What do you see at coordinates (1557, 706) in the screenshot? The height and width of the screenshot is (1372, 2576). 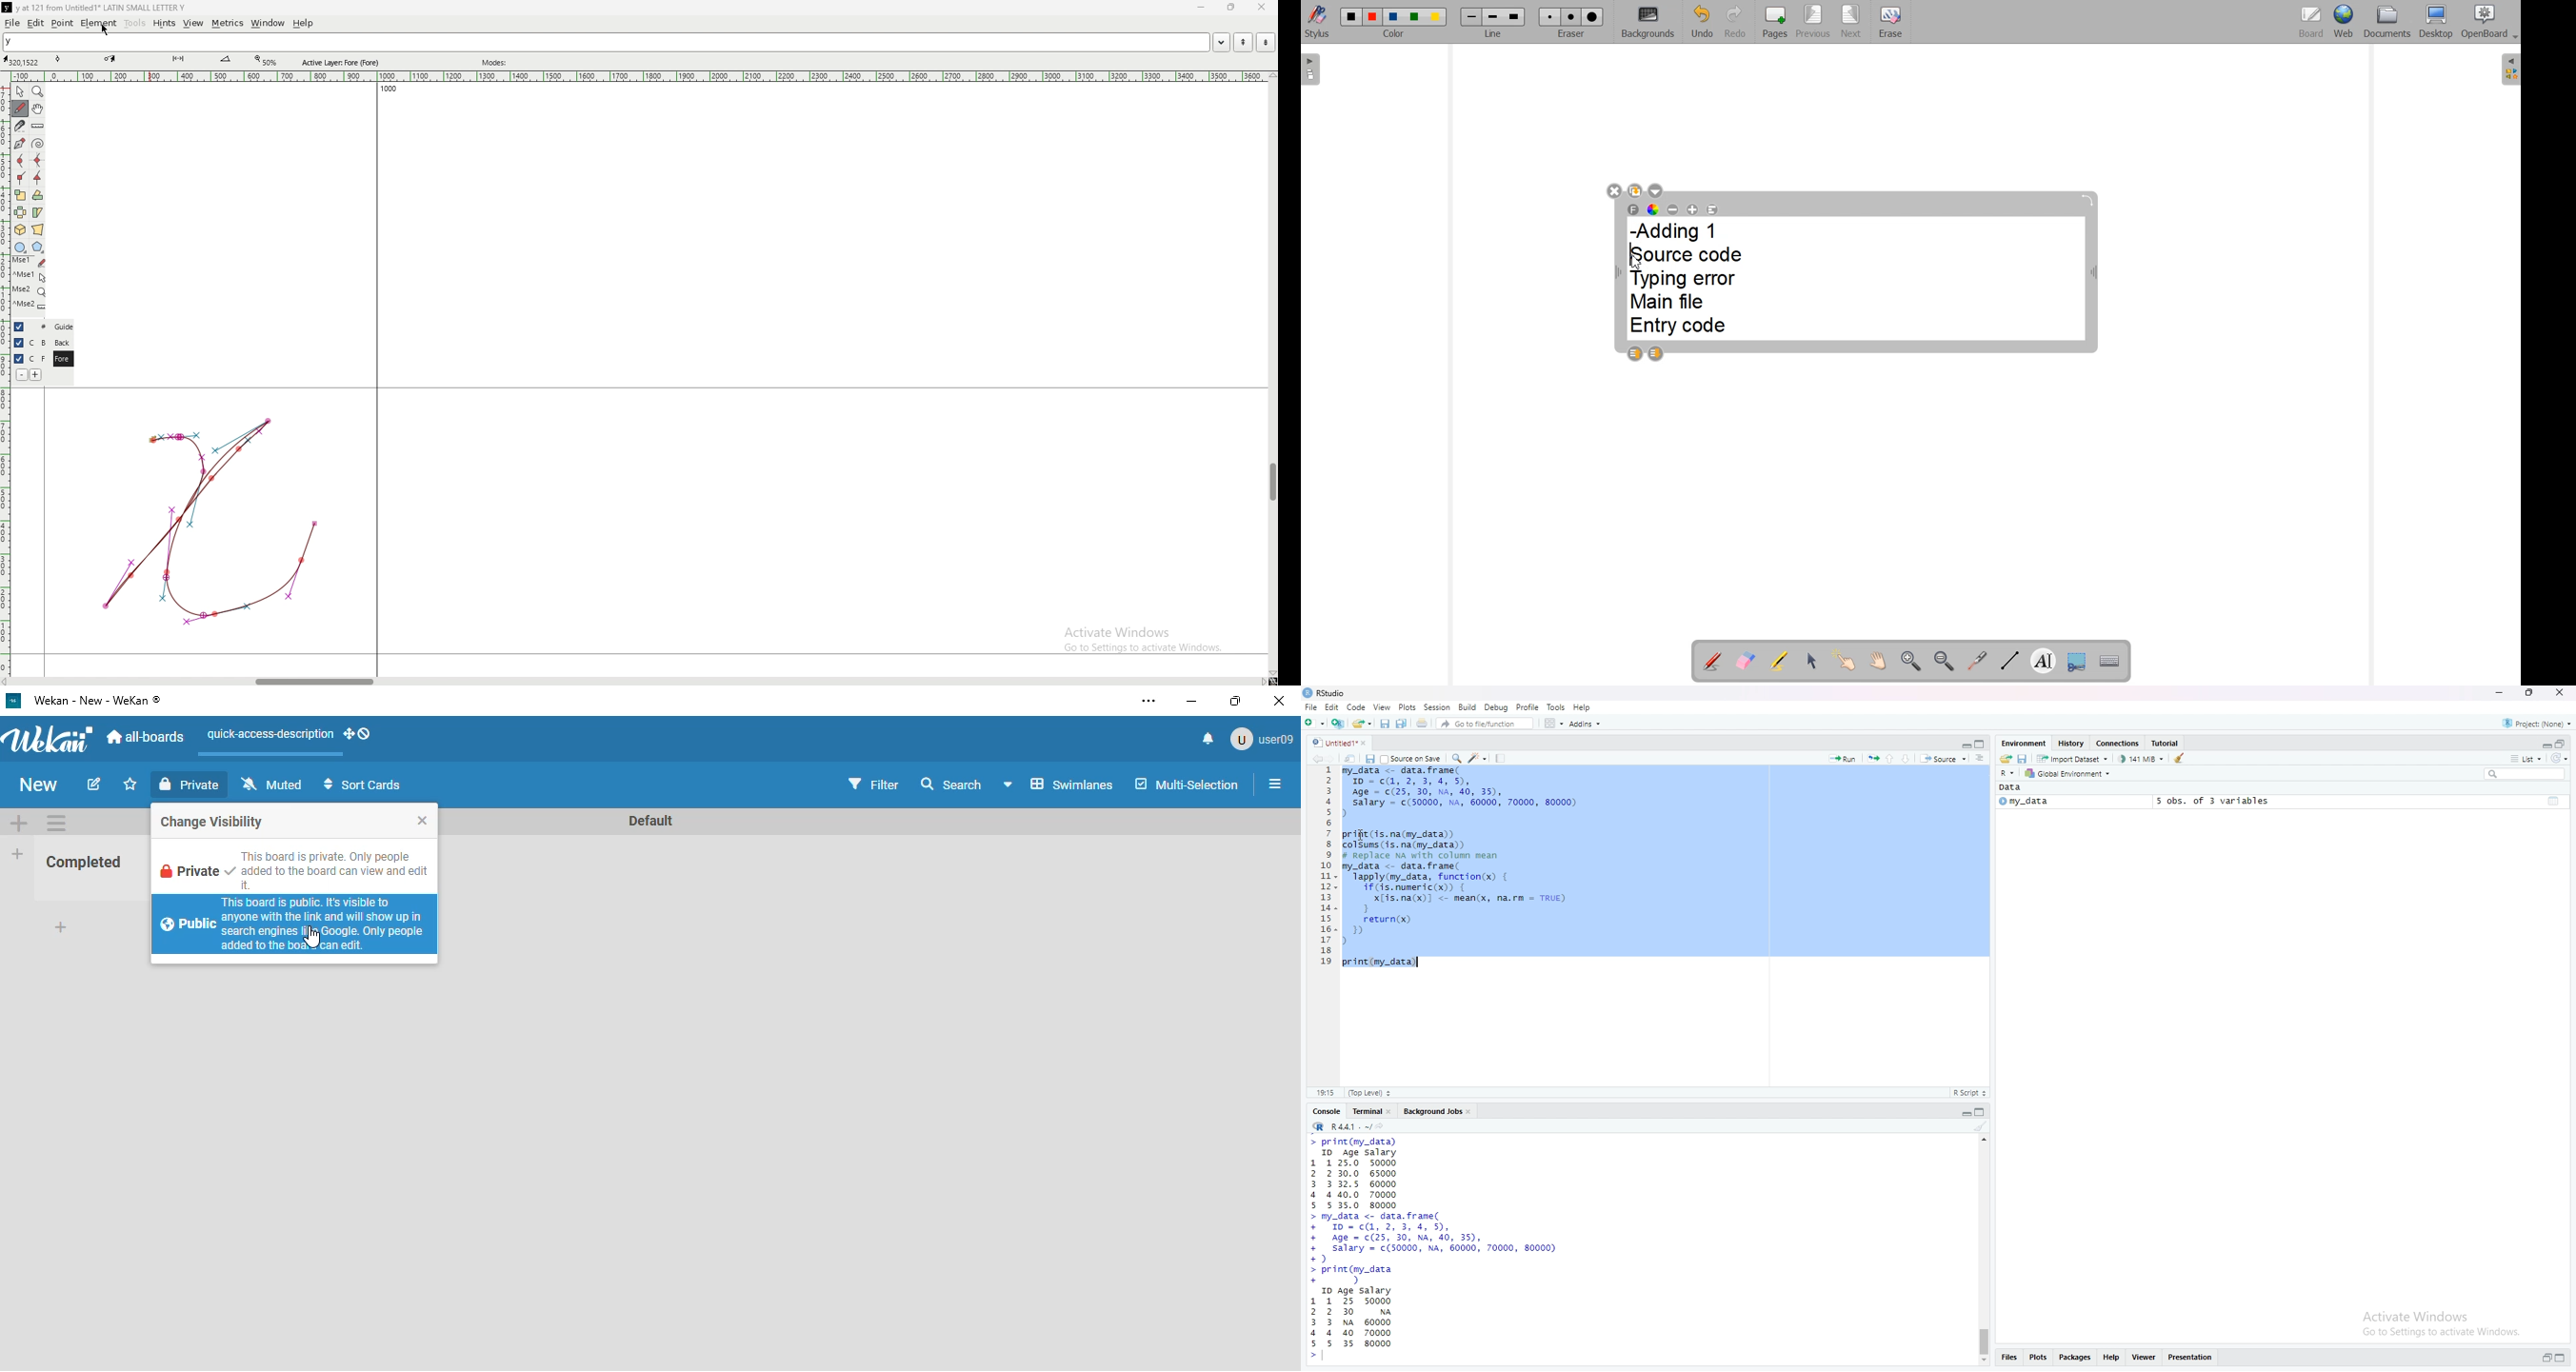 I see `Tools` at bounding box center [1557, 706].